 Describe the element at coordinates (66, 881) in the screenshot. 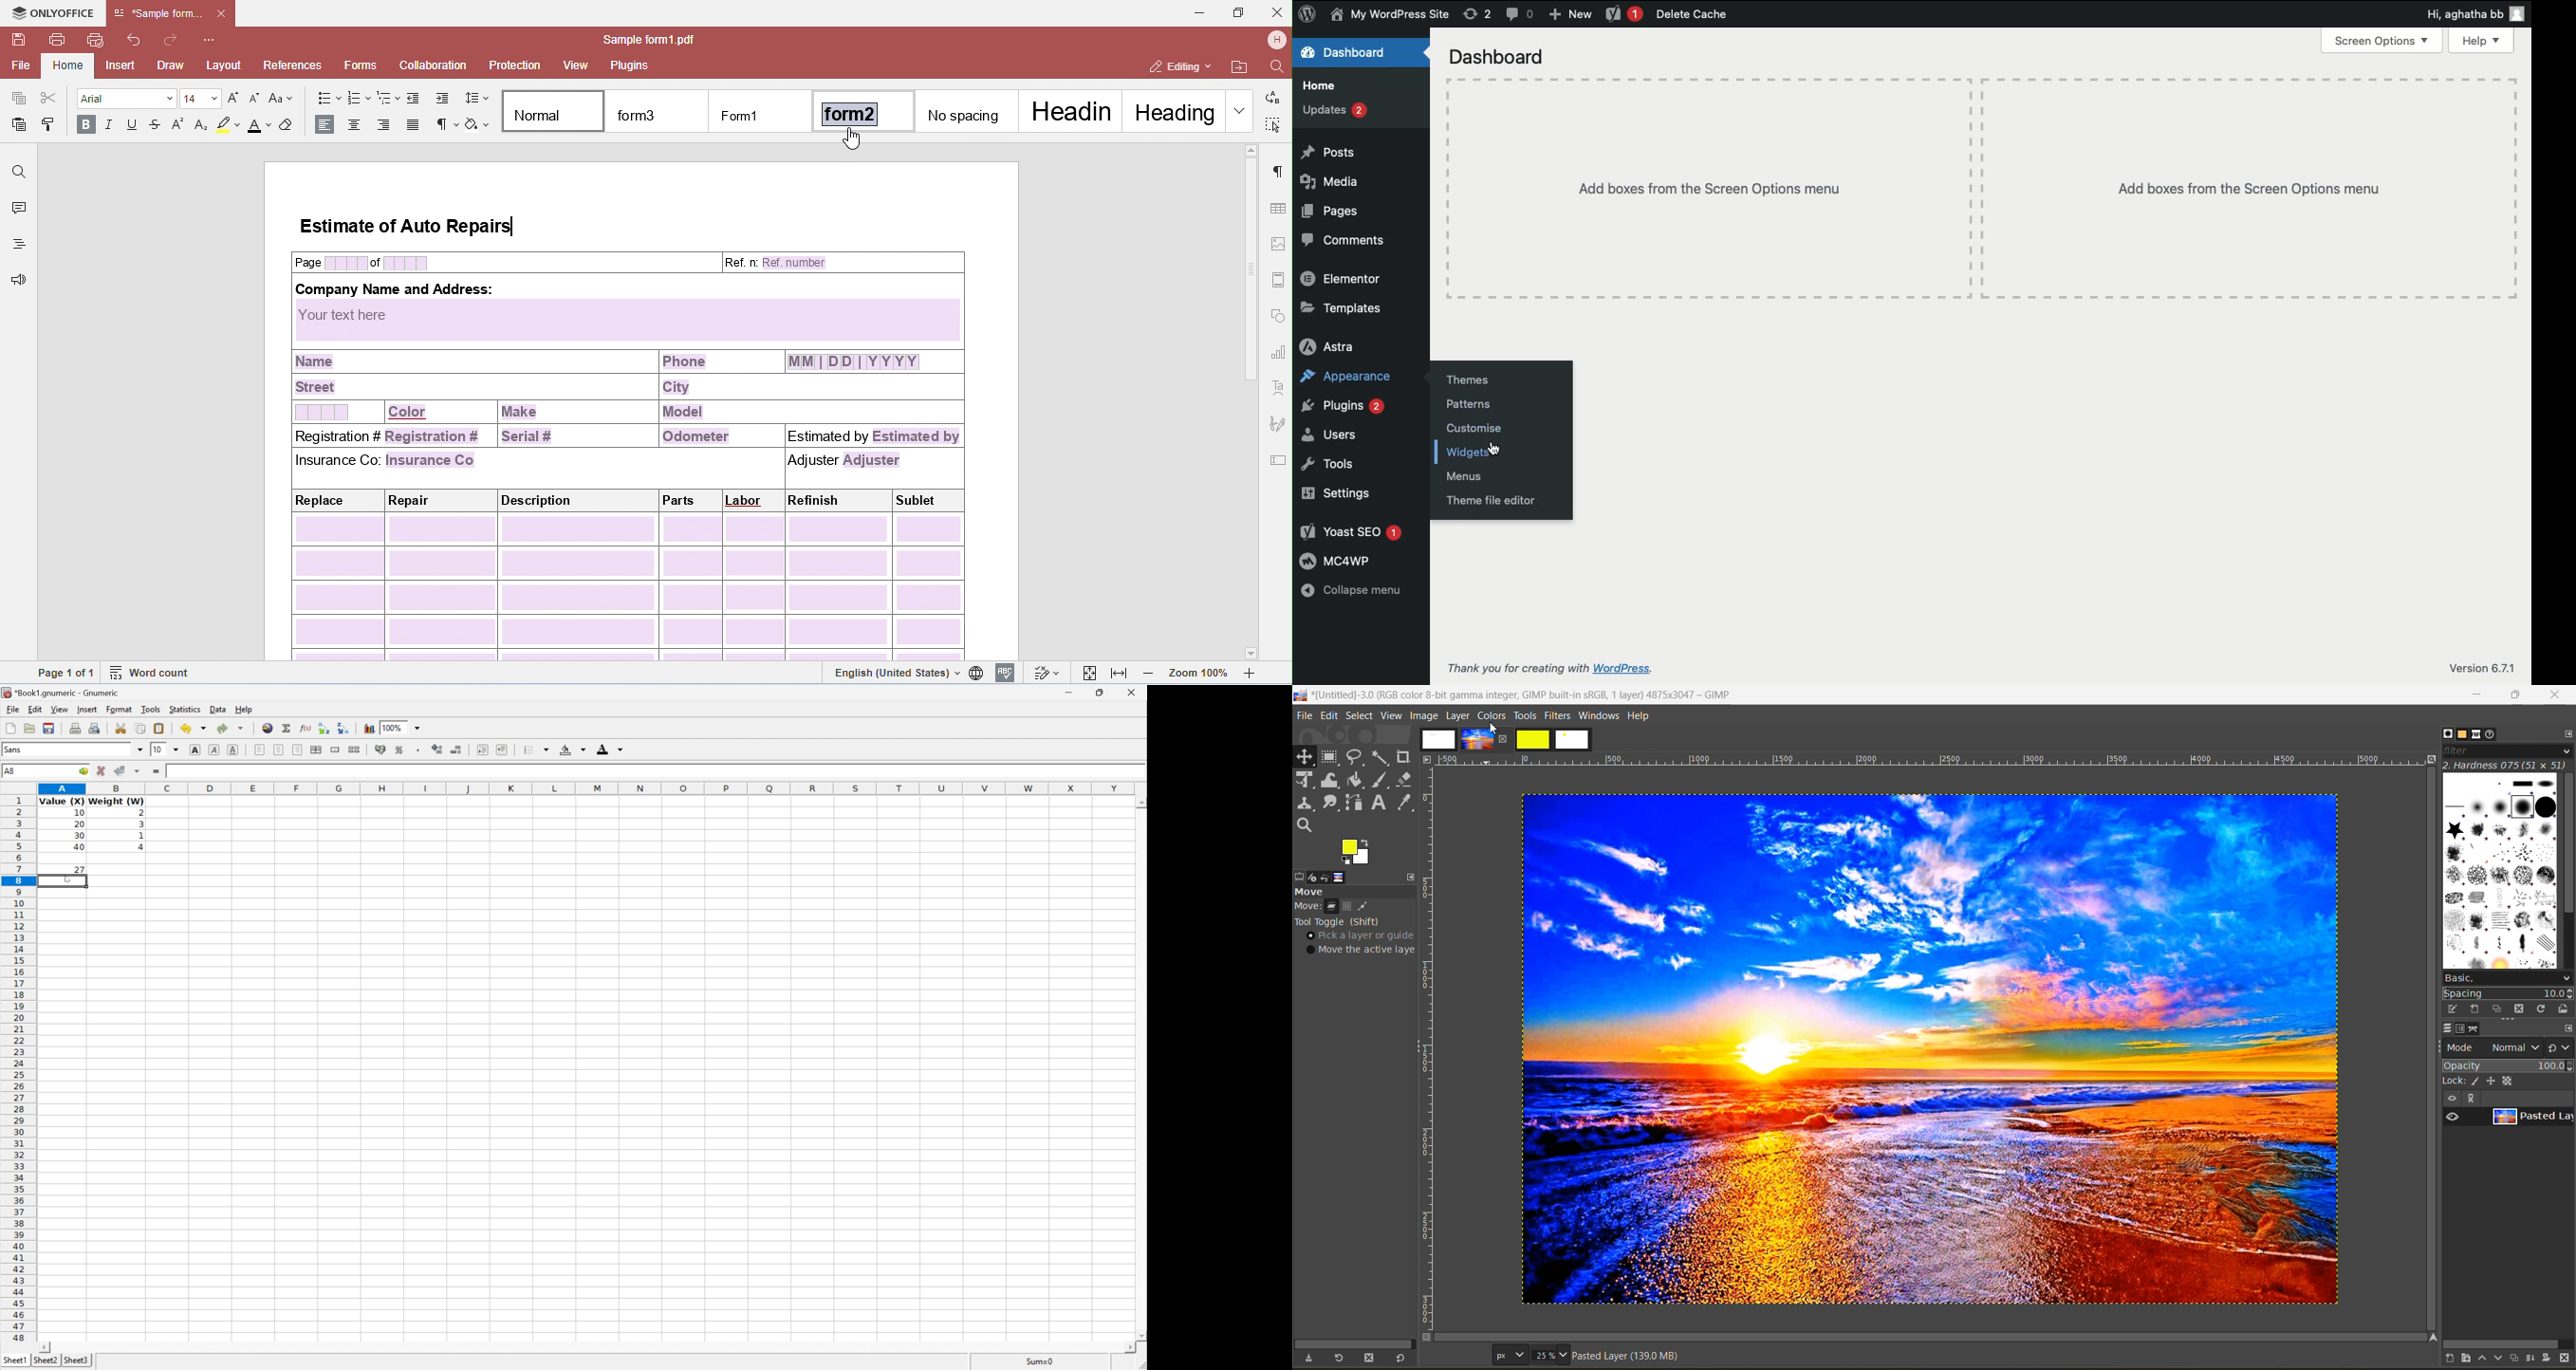

I see `Cursor` at that location.